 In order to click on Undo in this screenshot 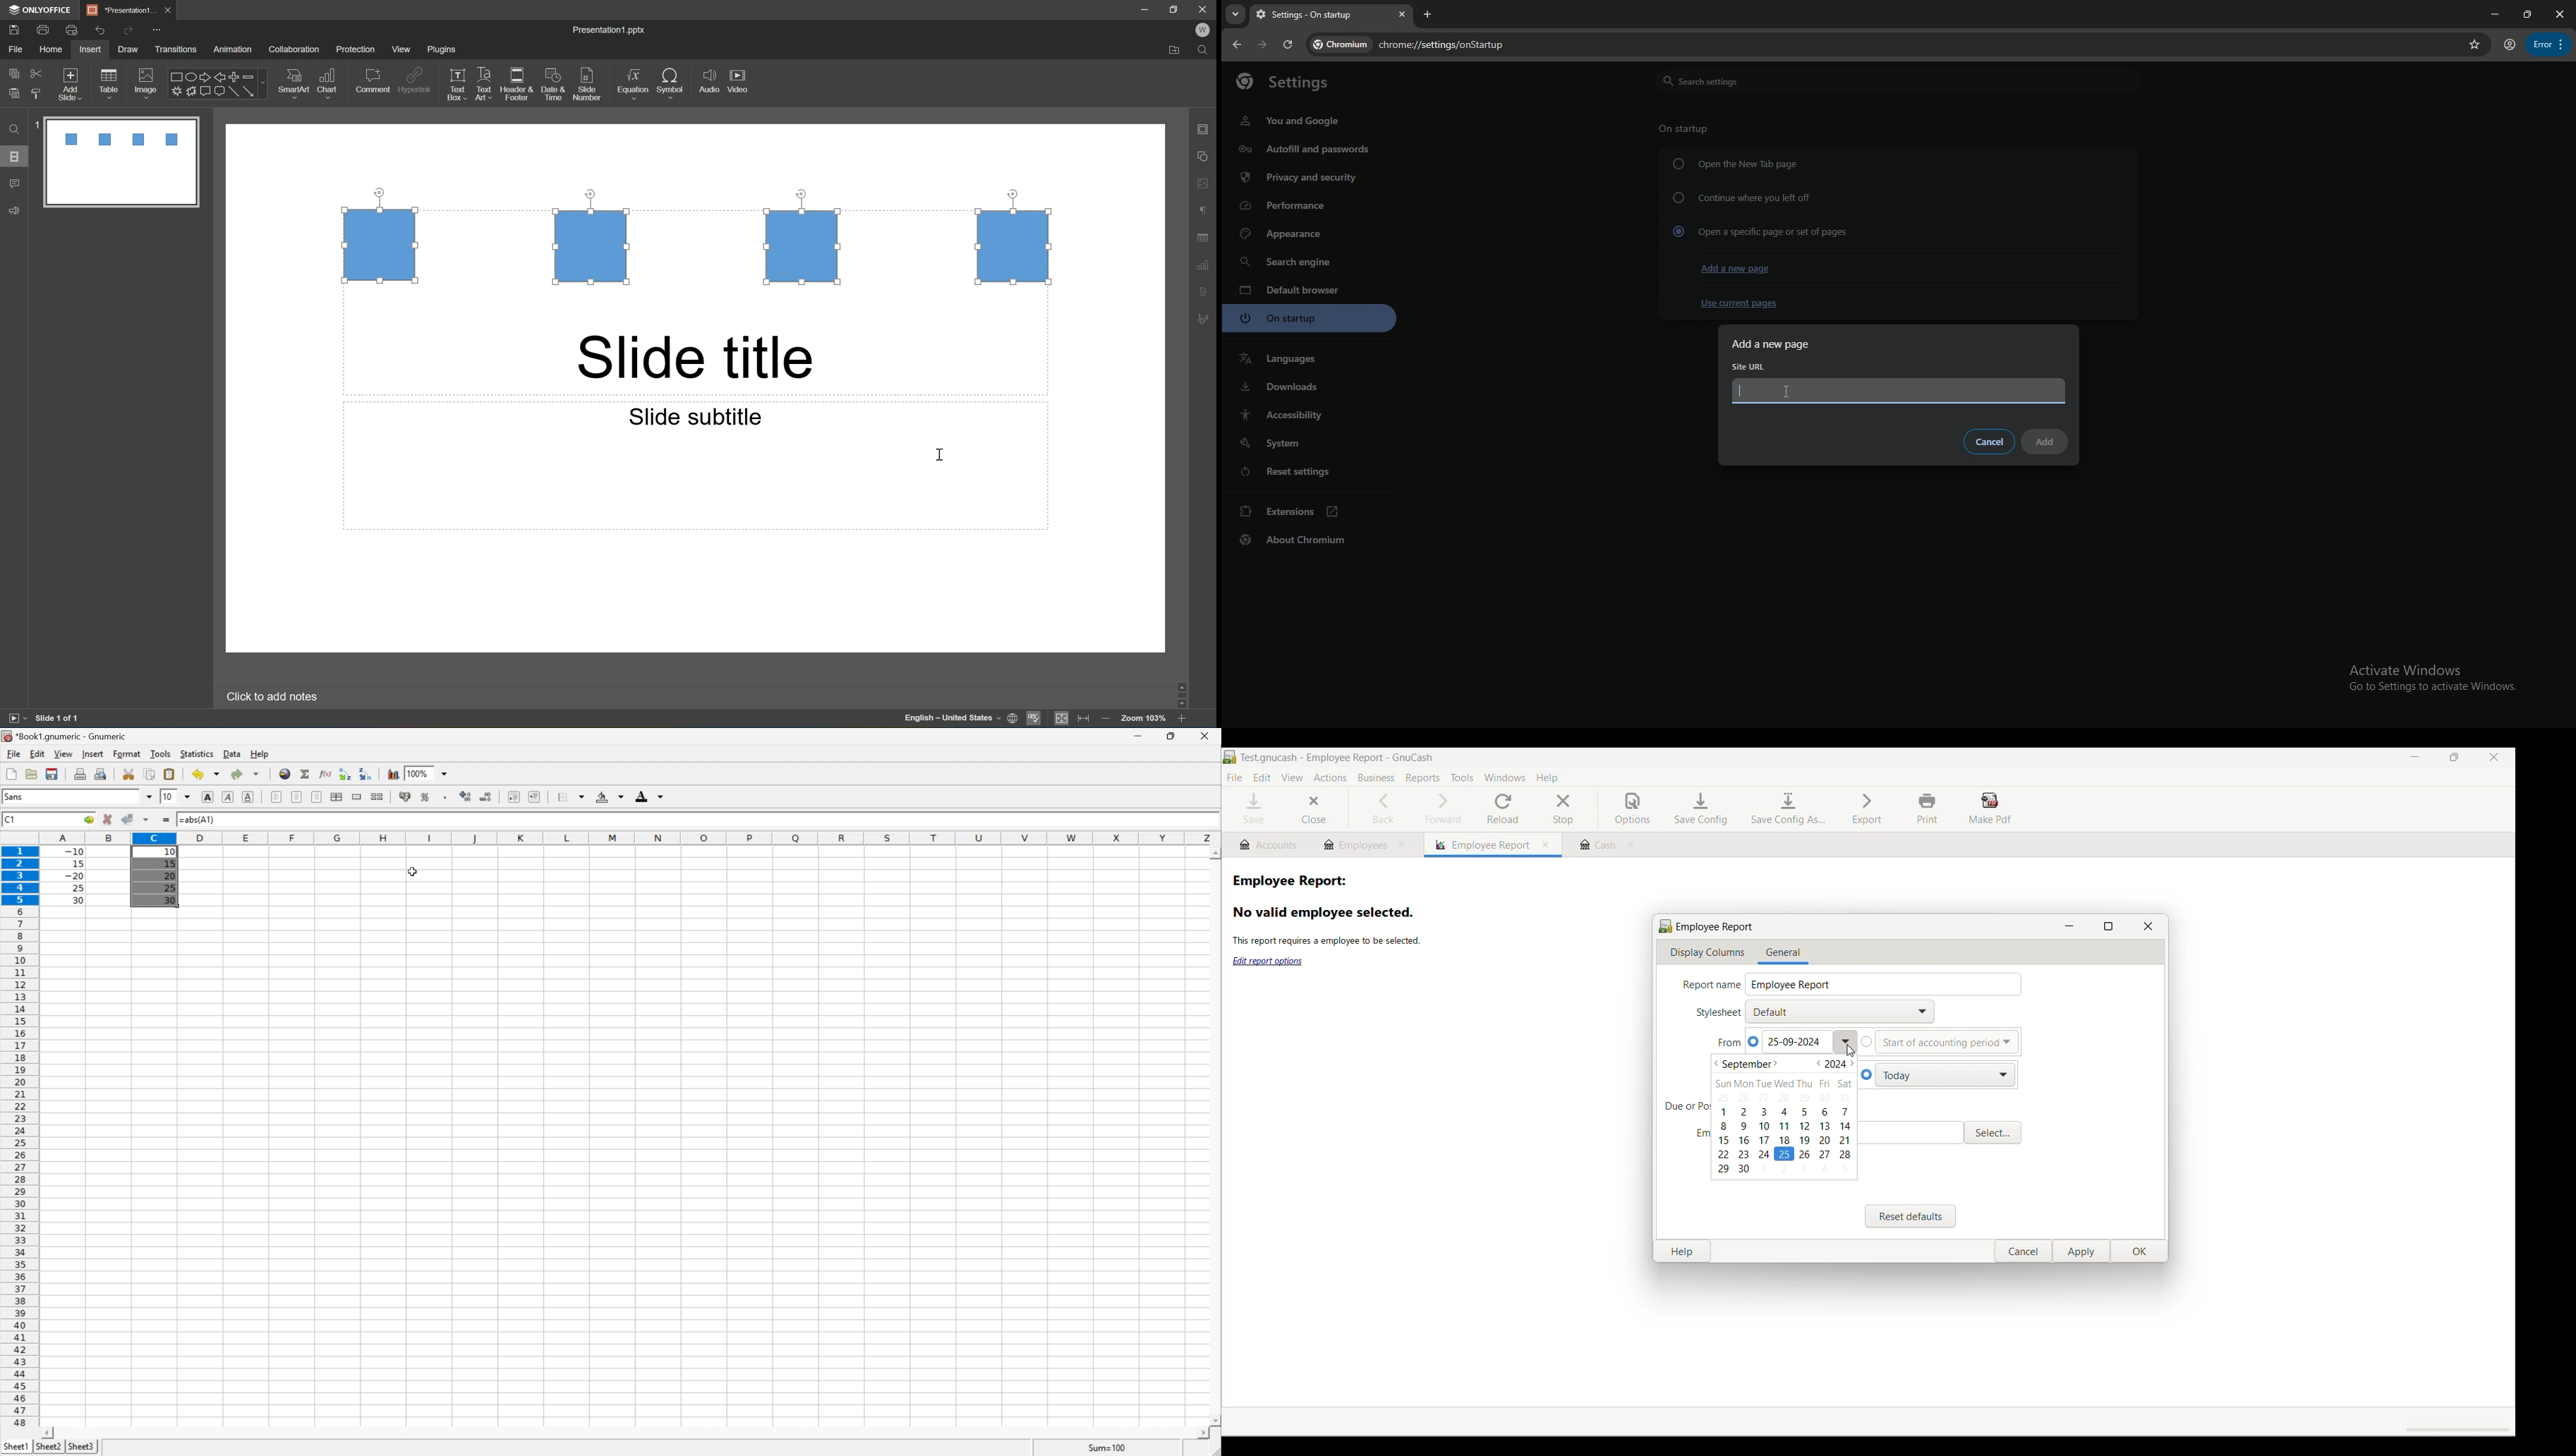, I will do `click(207, 774)`.